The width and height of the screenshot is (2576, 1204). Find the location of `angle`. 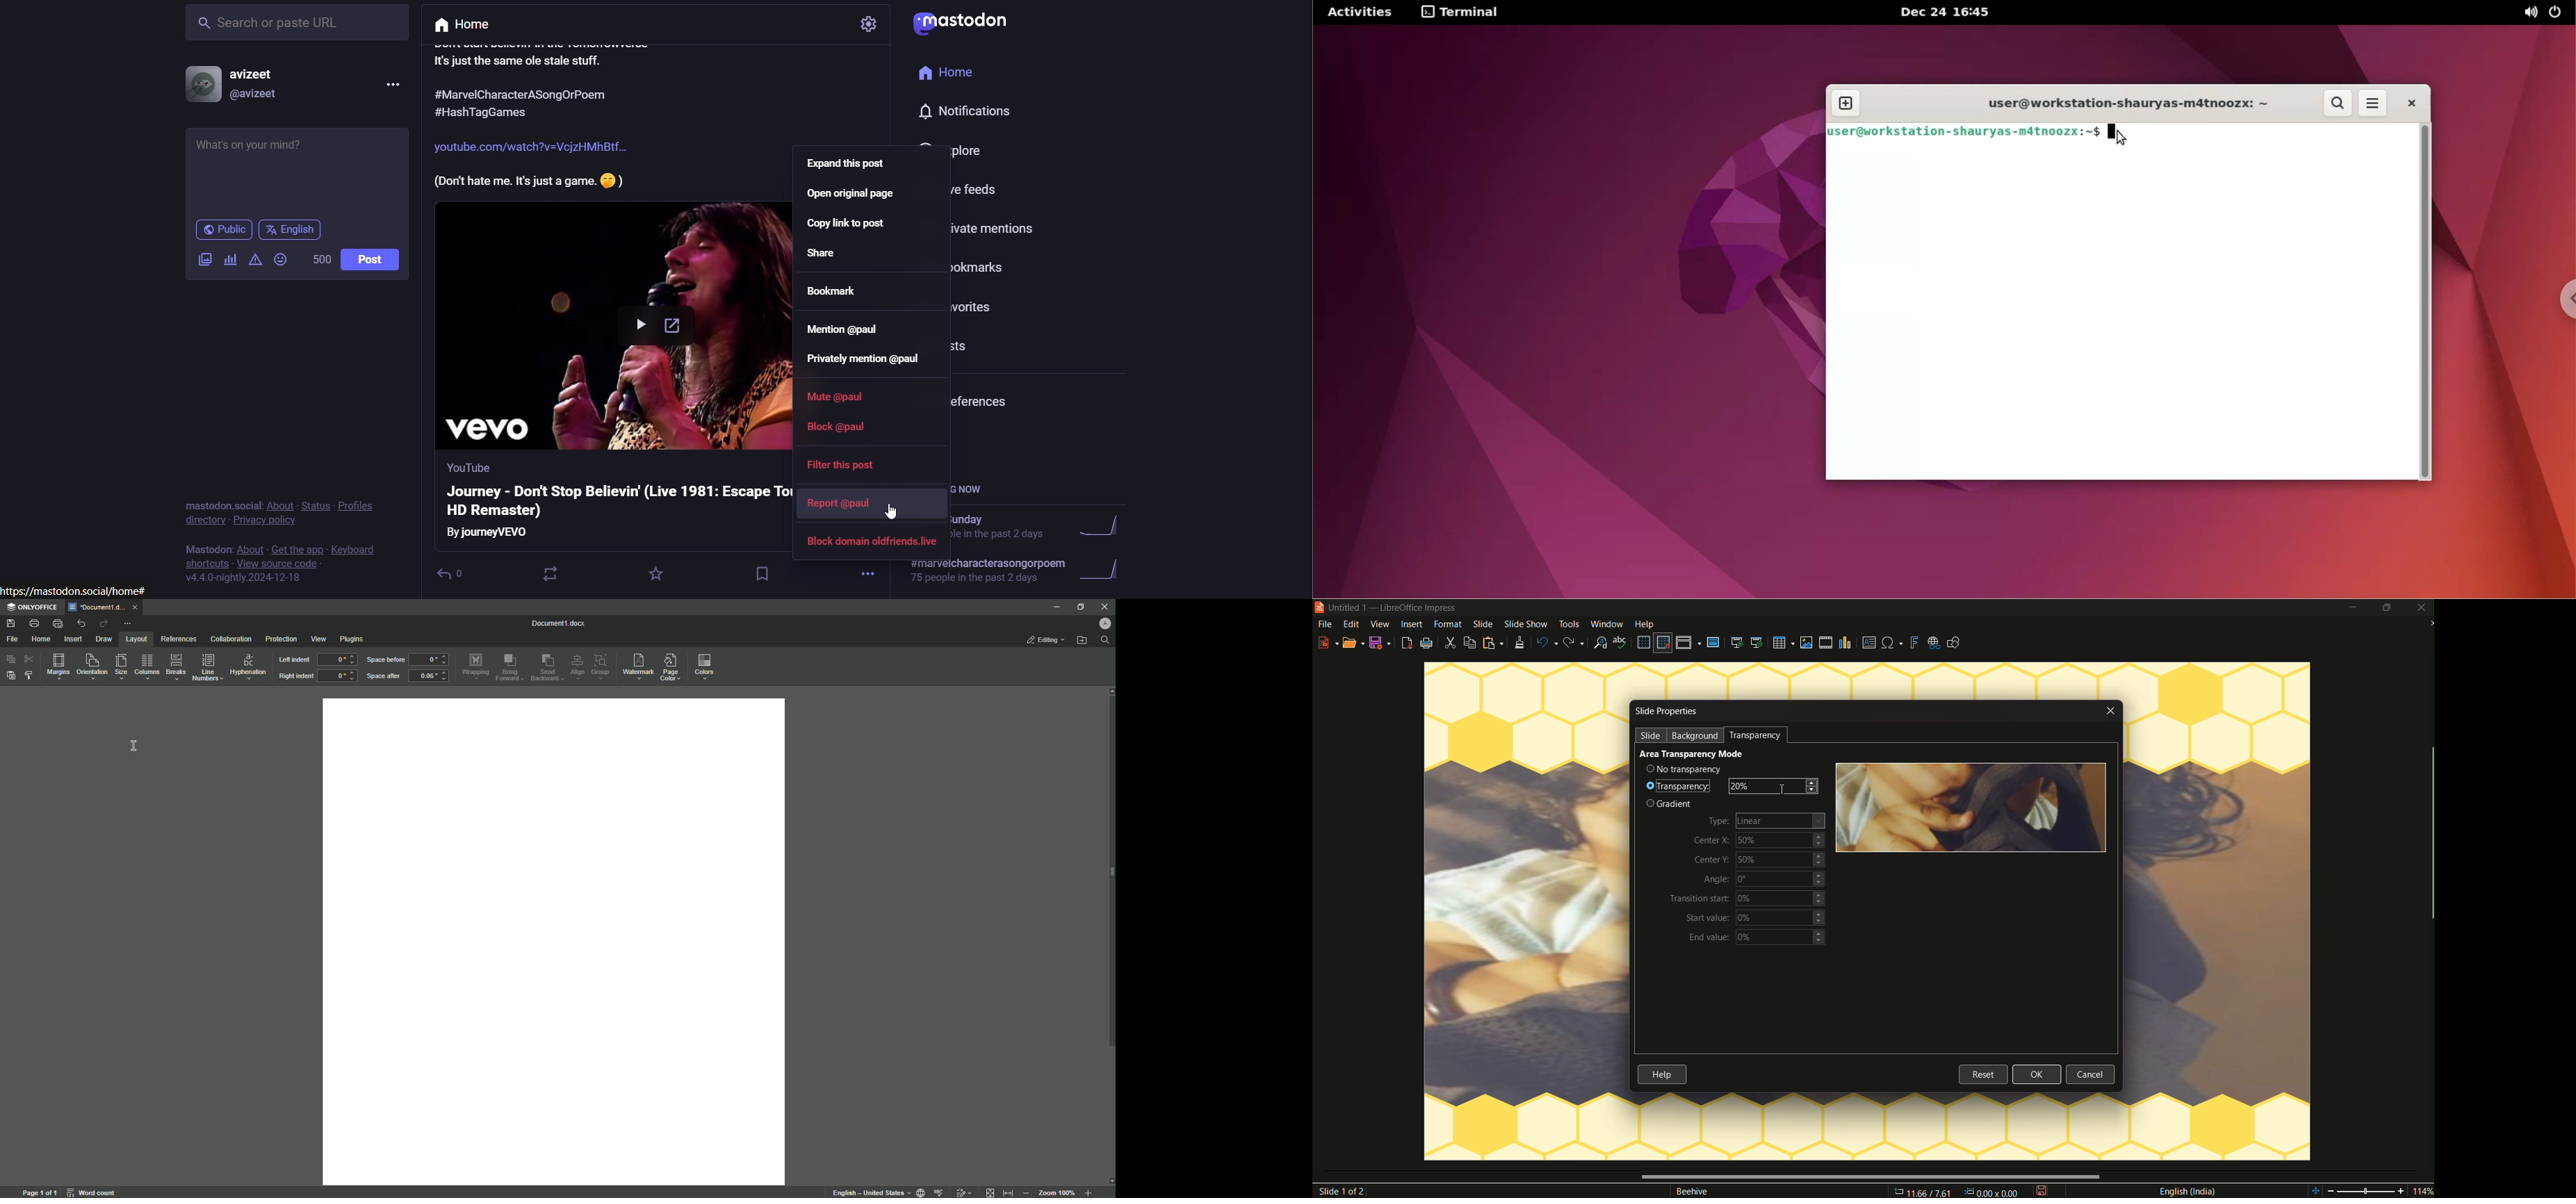

angle is located at coordinates (1716, 879).